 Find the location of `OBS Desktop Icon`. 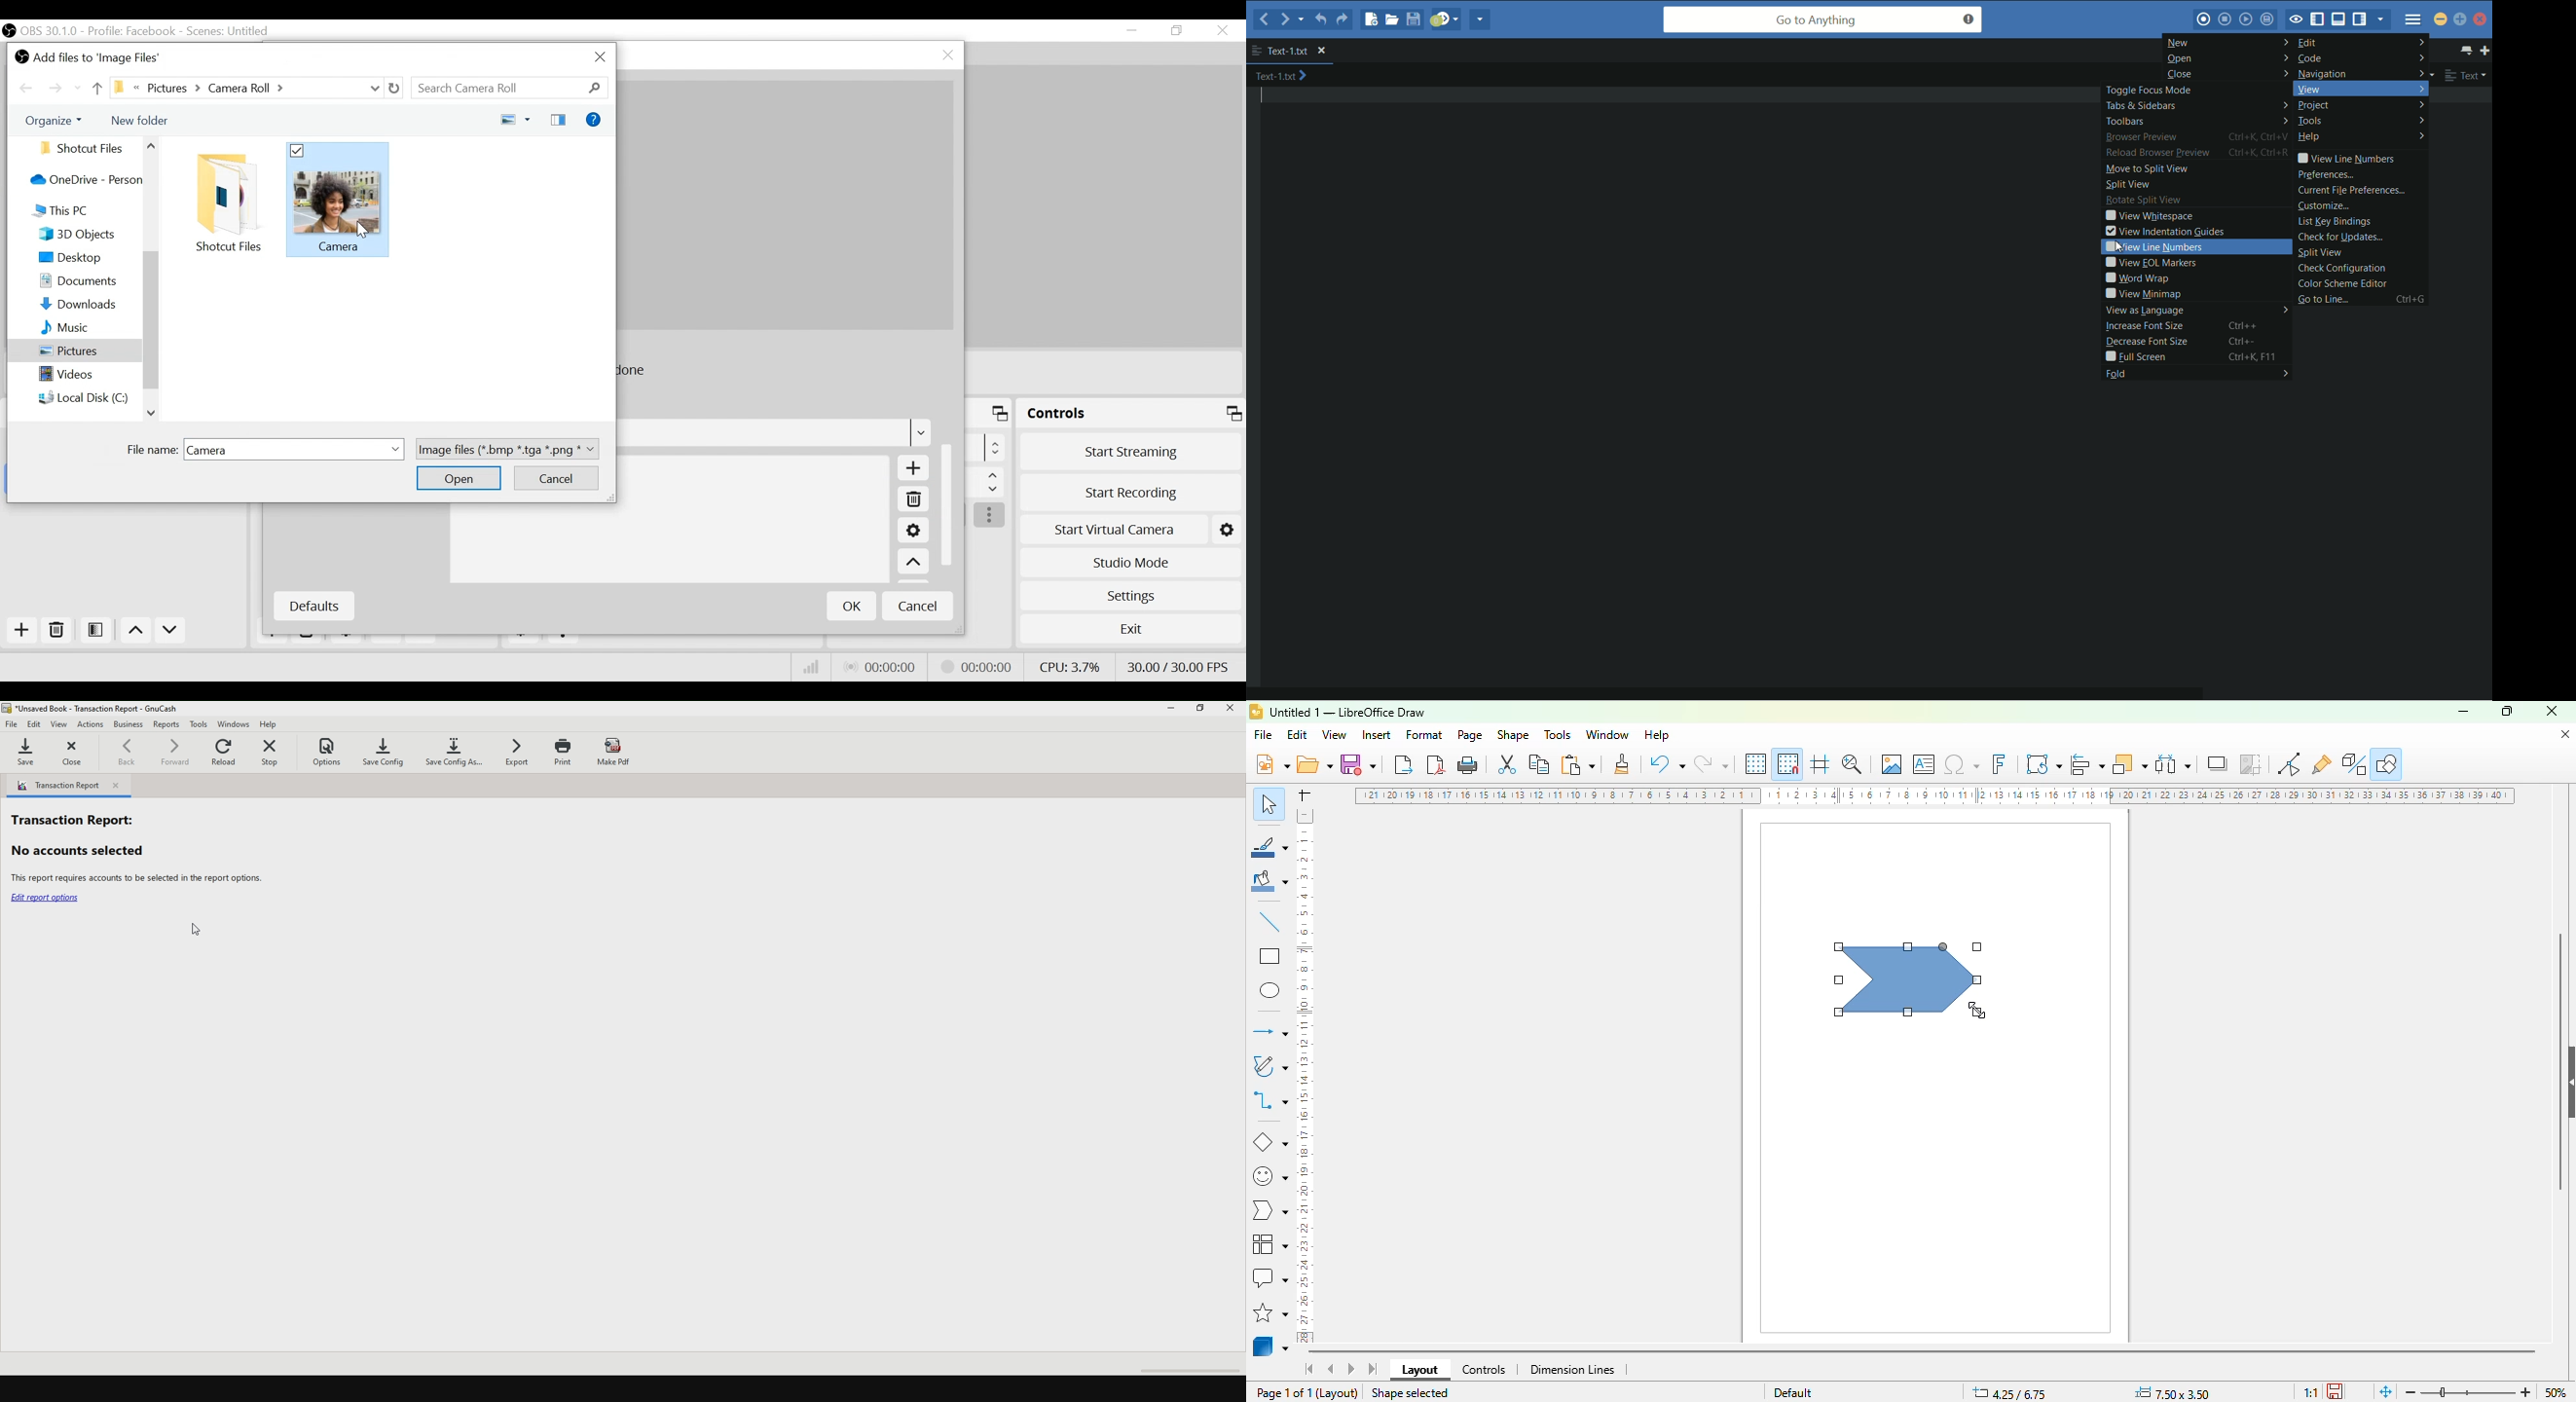

OBS Desktop Icon is located at coordinates (9, 31).